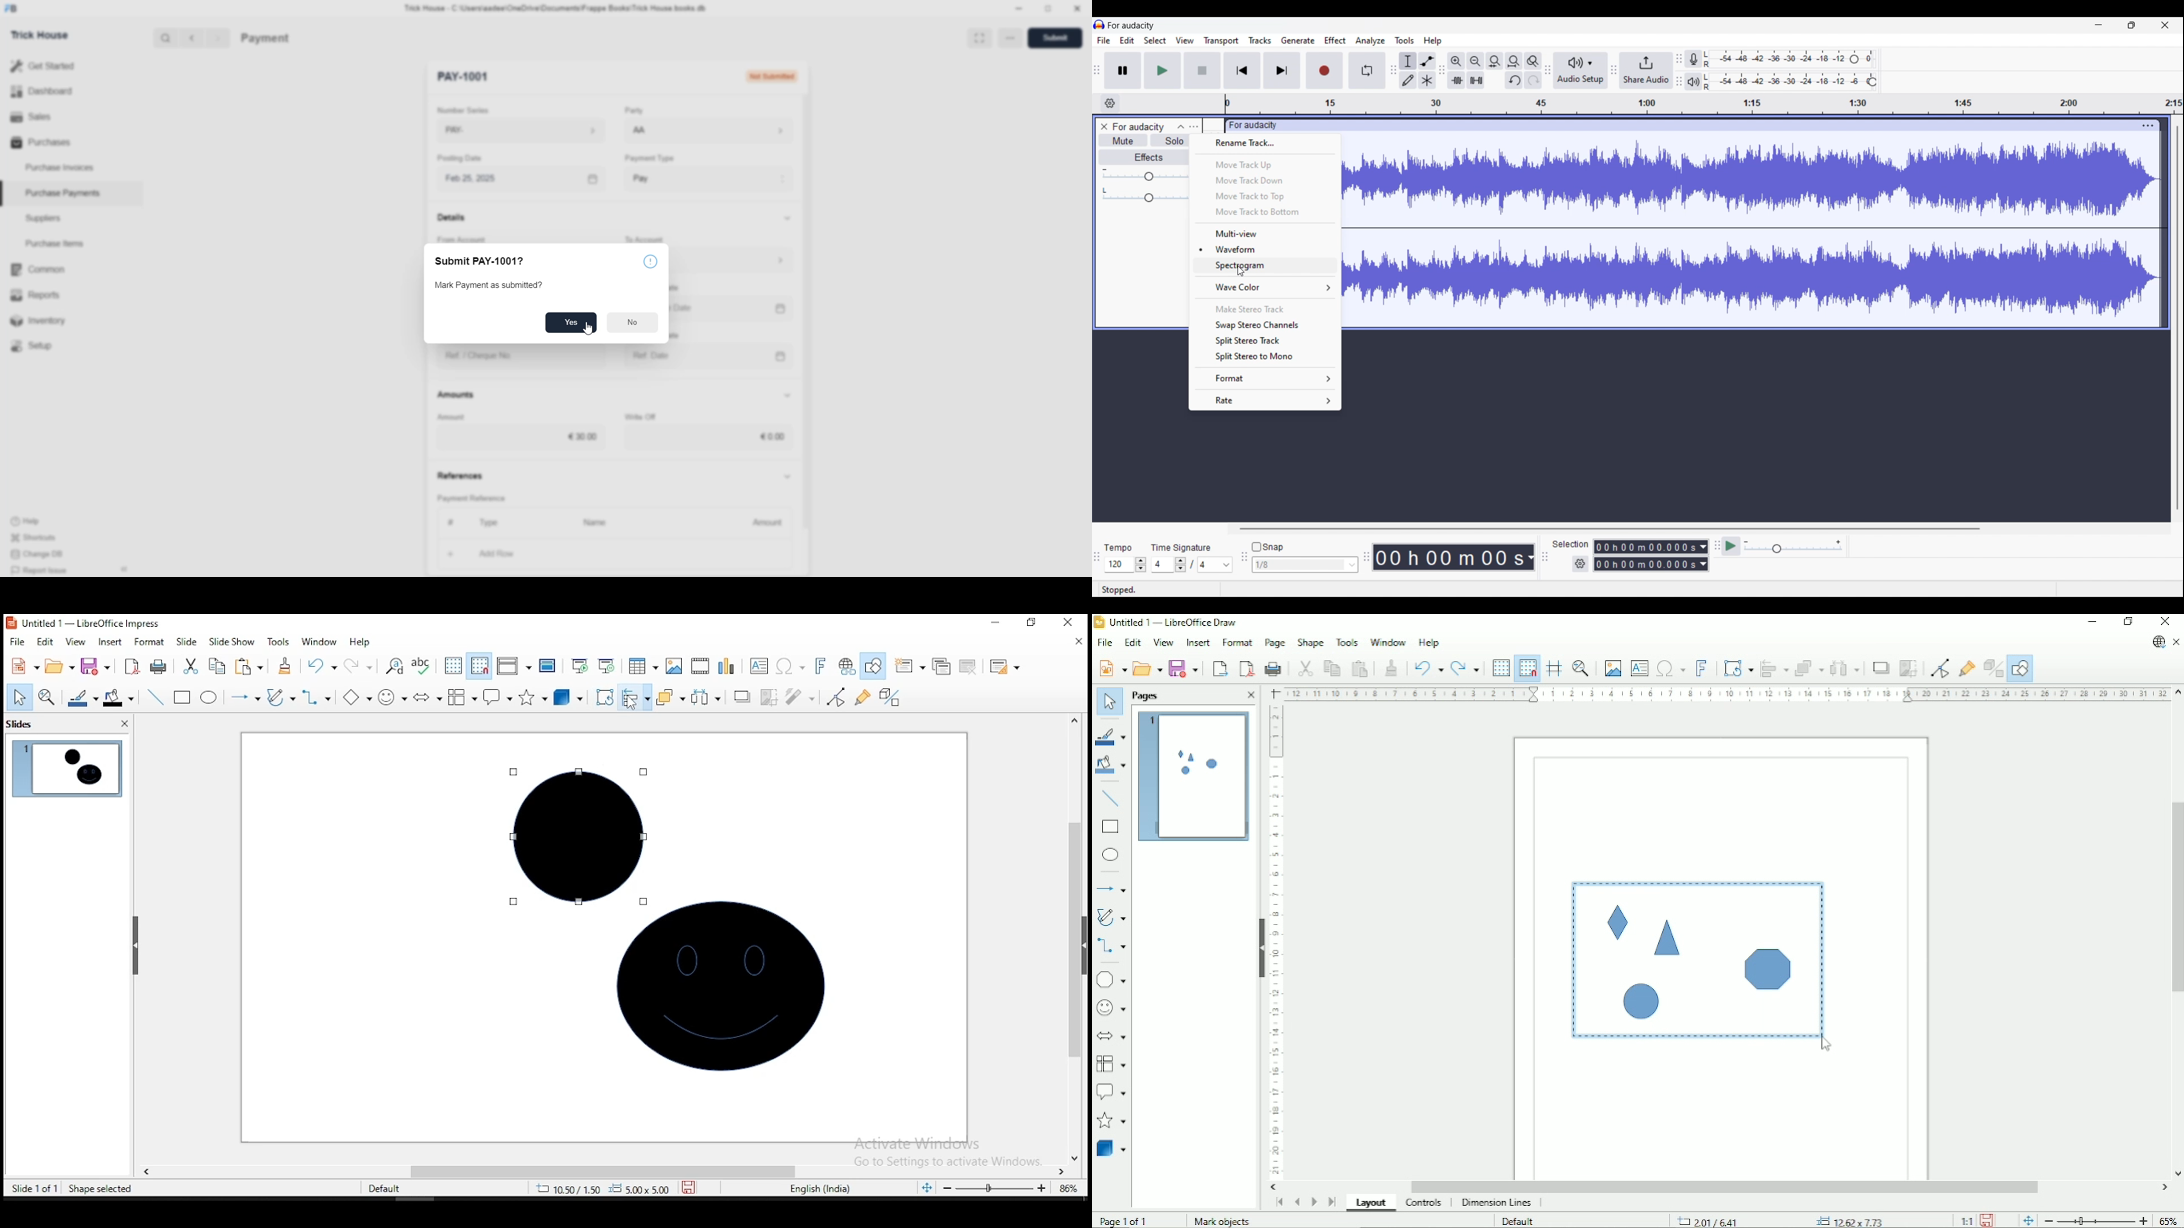 Image resolution: width=2184 pixels, height=1232 pixels. I want to click on toggle extrusion, so click(890, 699).